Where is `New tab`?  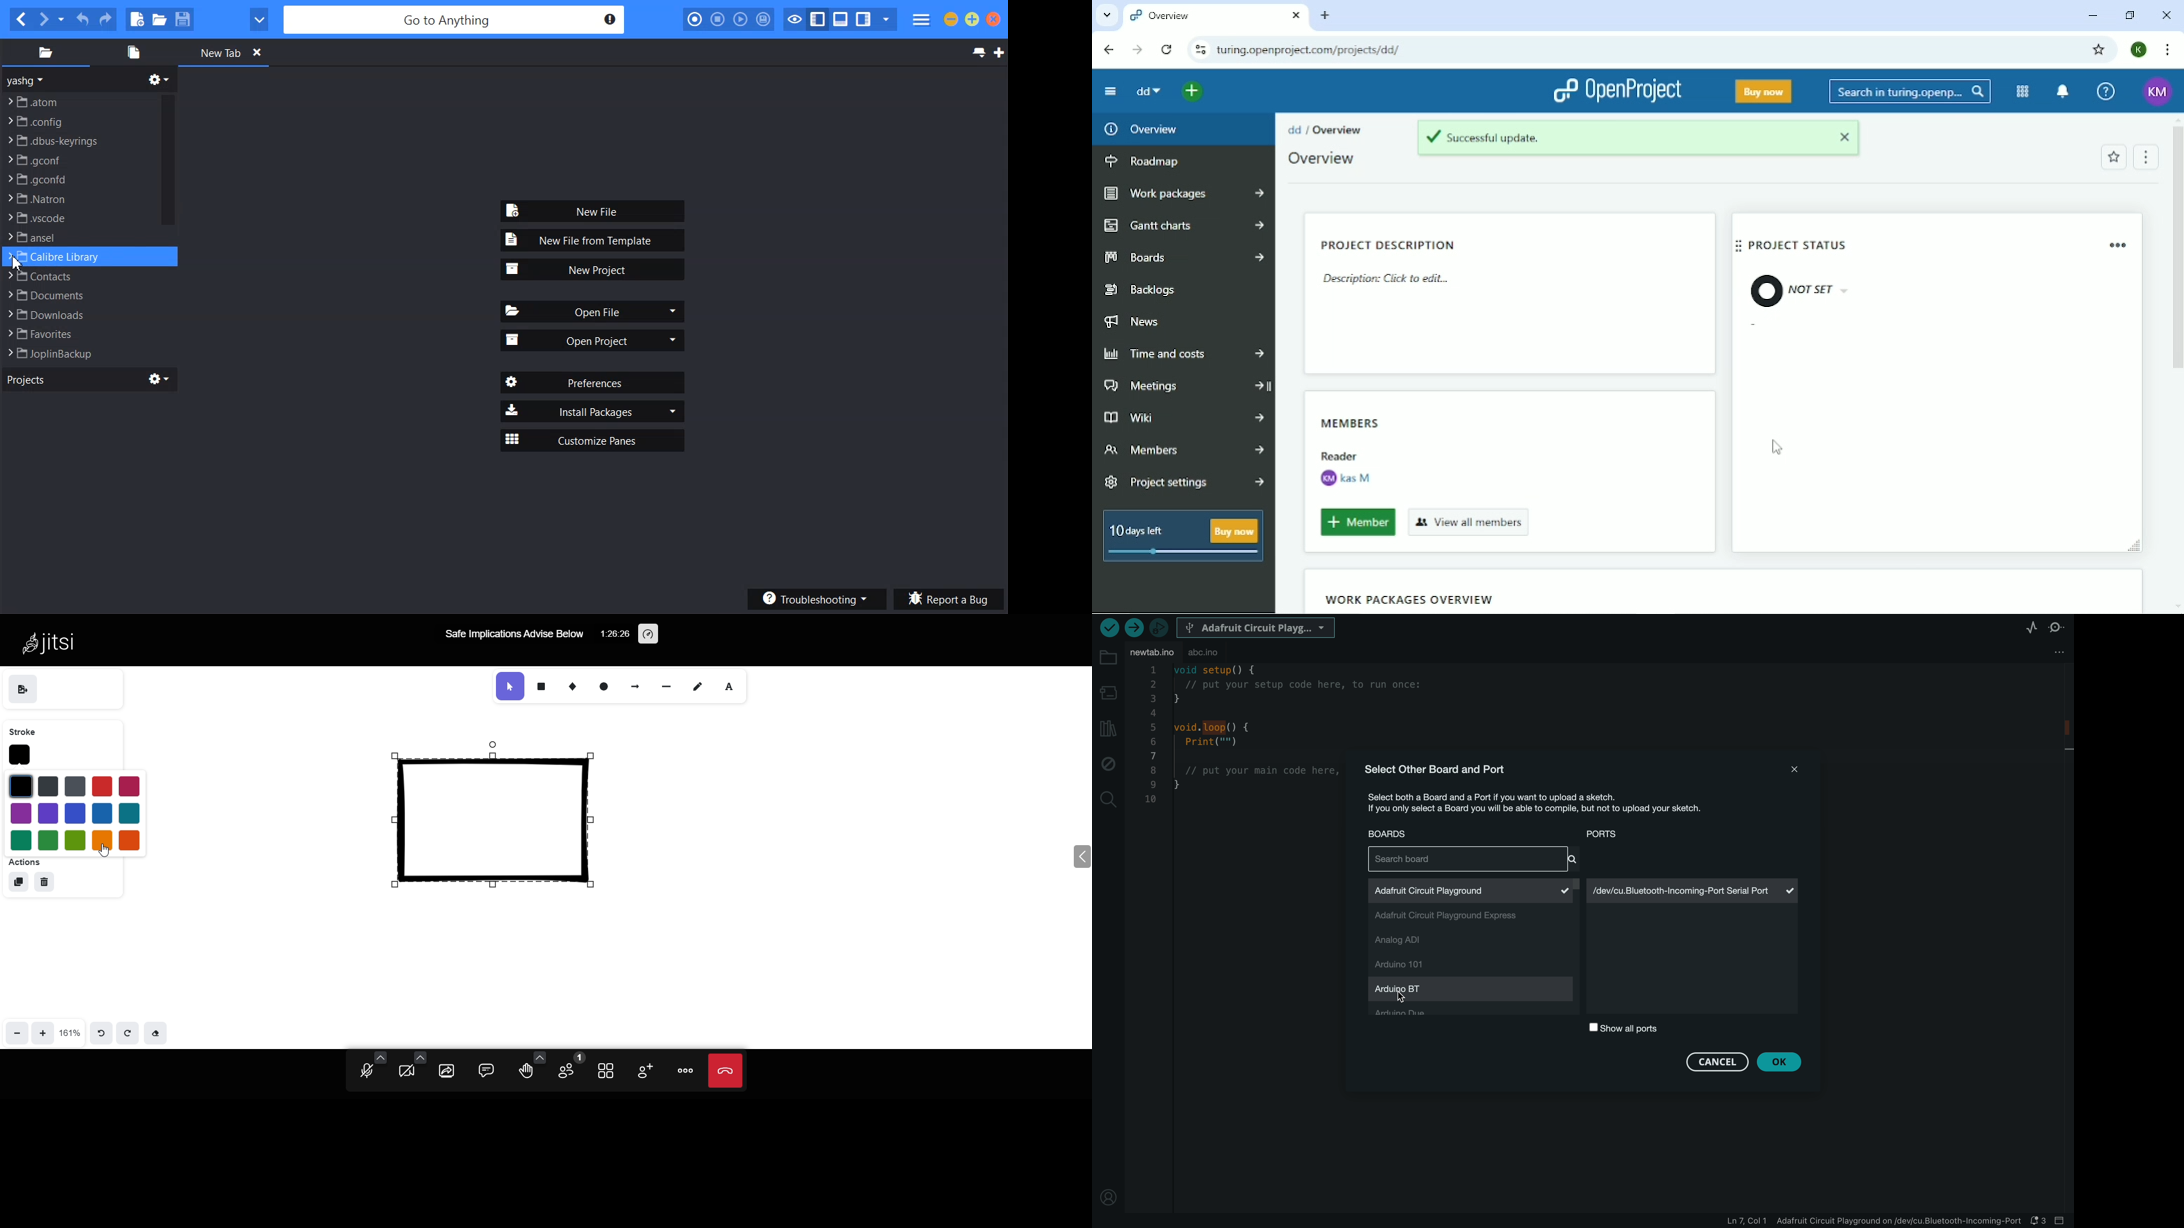
New tab is located at coordinates (1326, 15).